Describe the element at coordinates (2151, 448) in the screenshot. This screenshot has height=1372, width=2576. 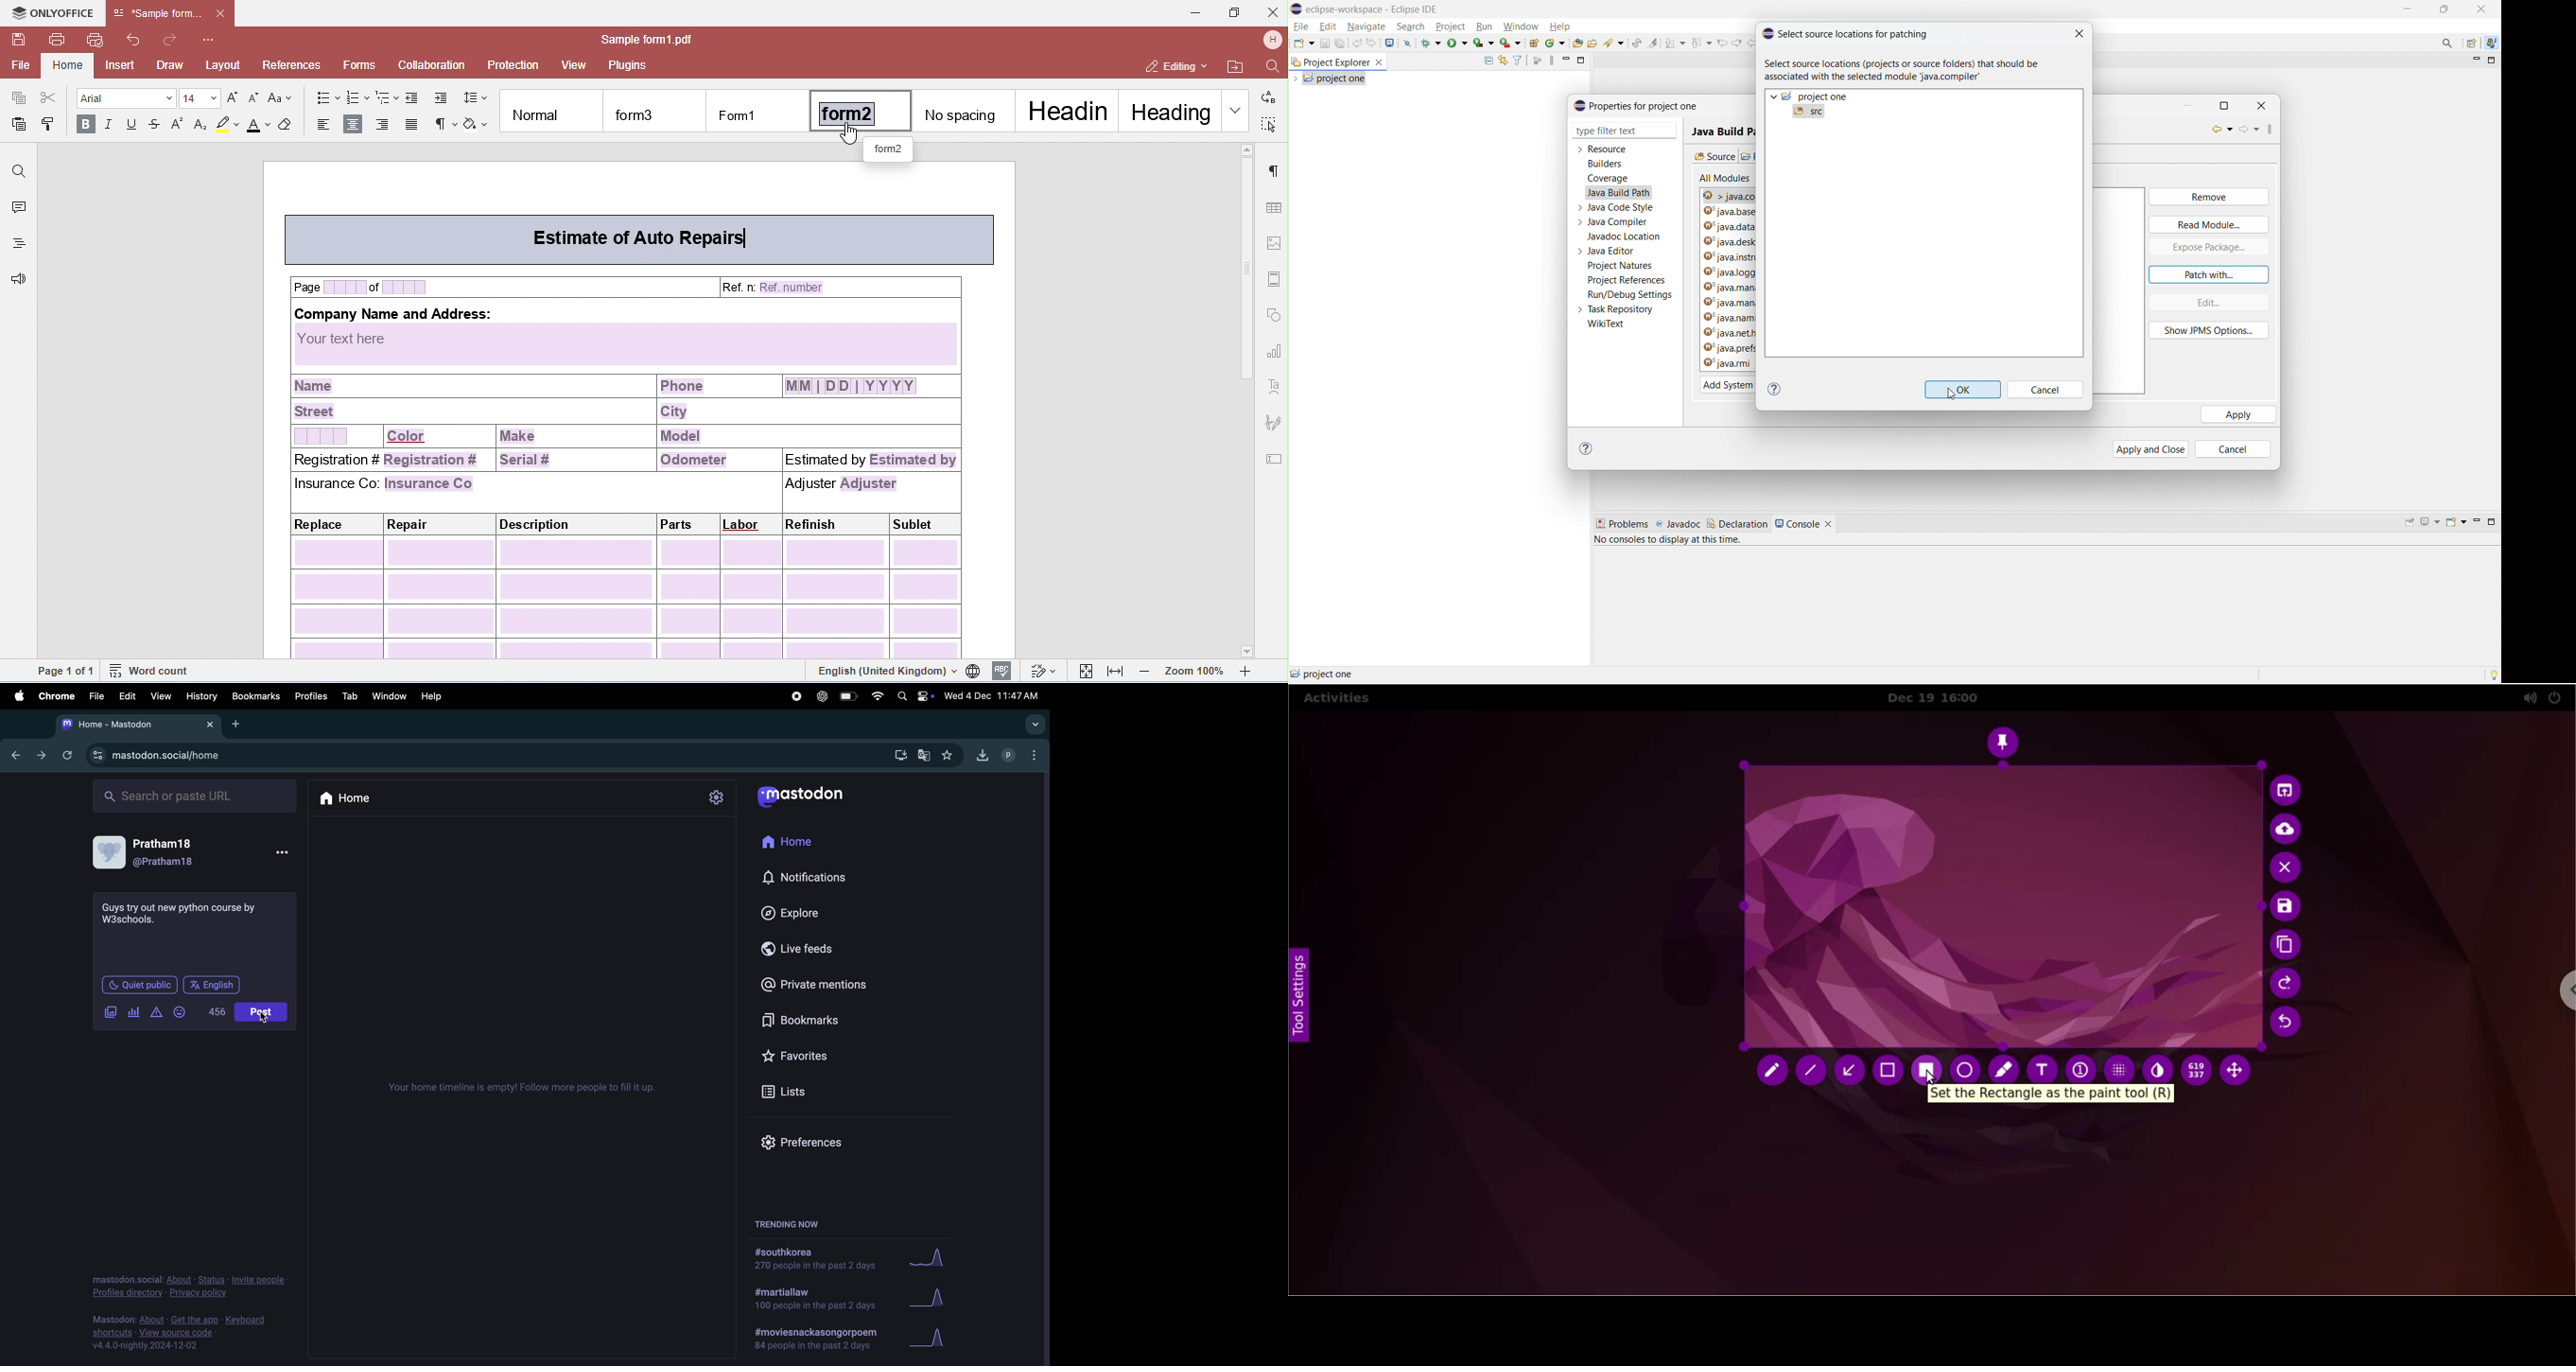
I see `apply and close` at that location.